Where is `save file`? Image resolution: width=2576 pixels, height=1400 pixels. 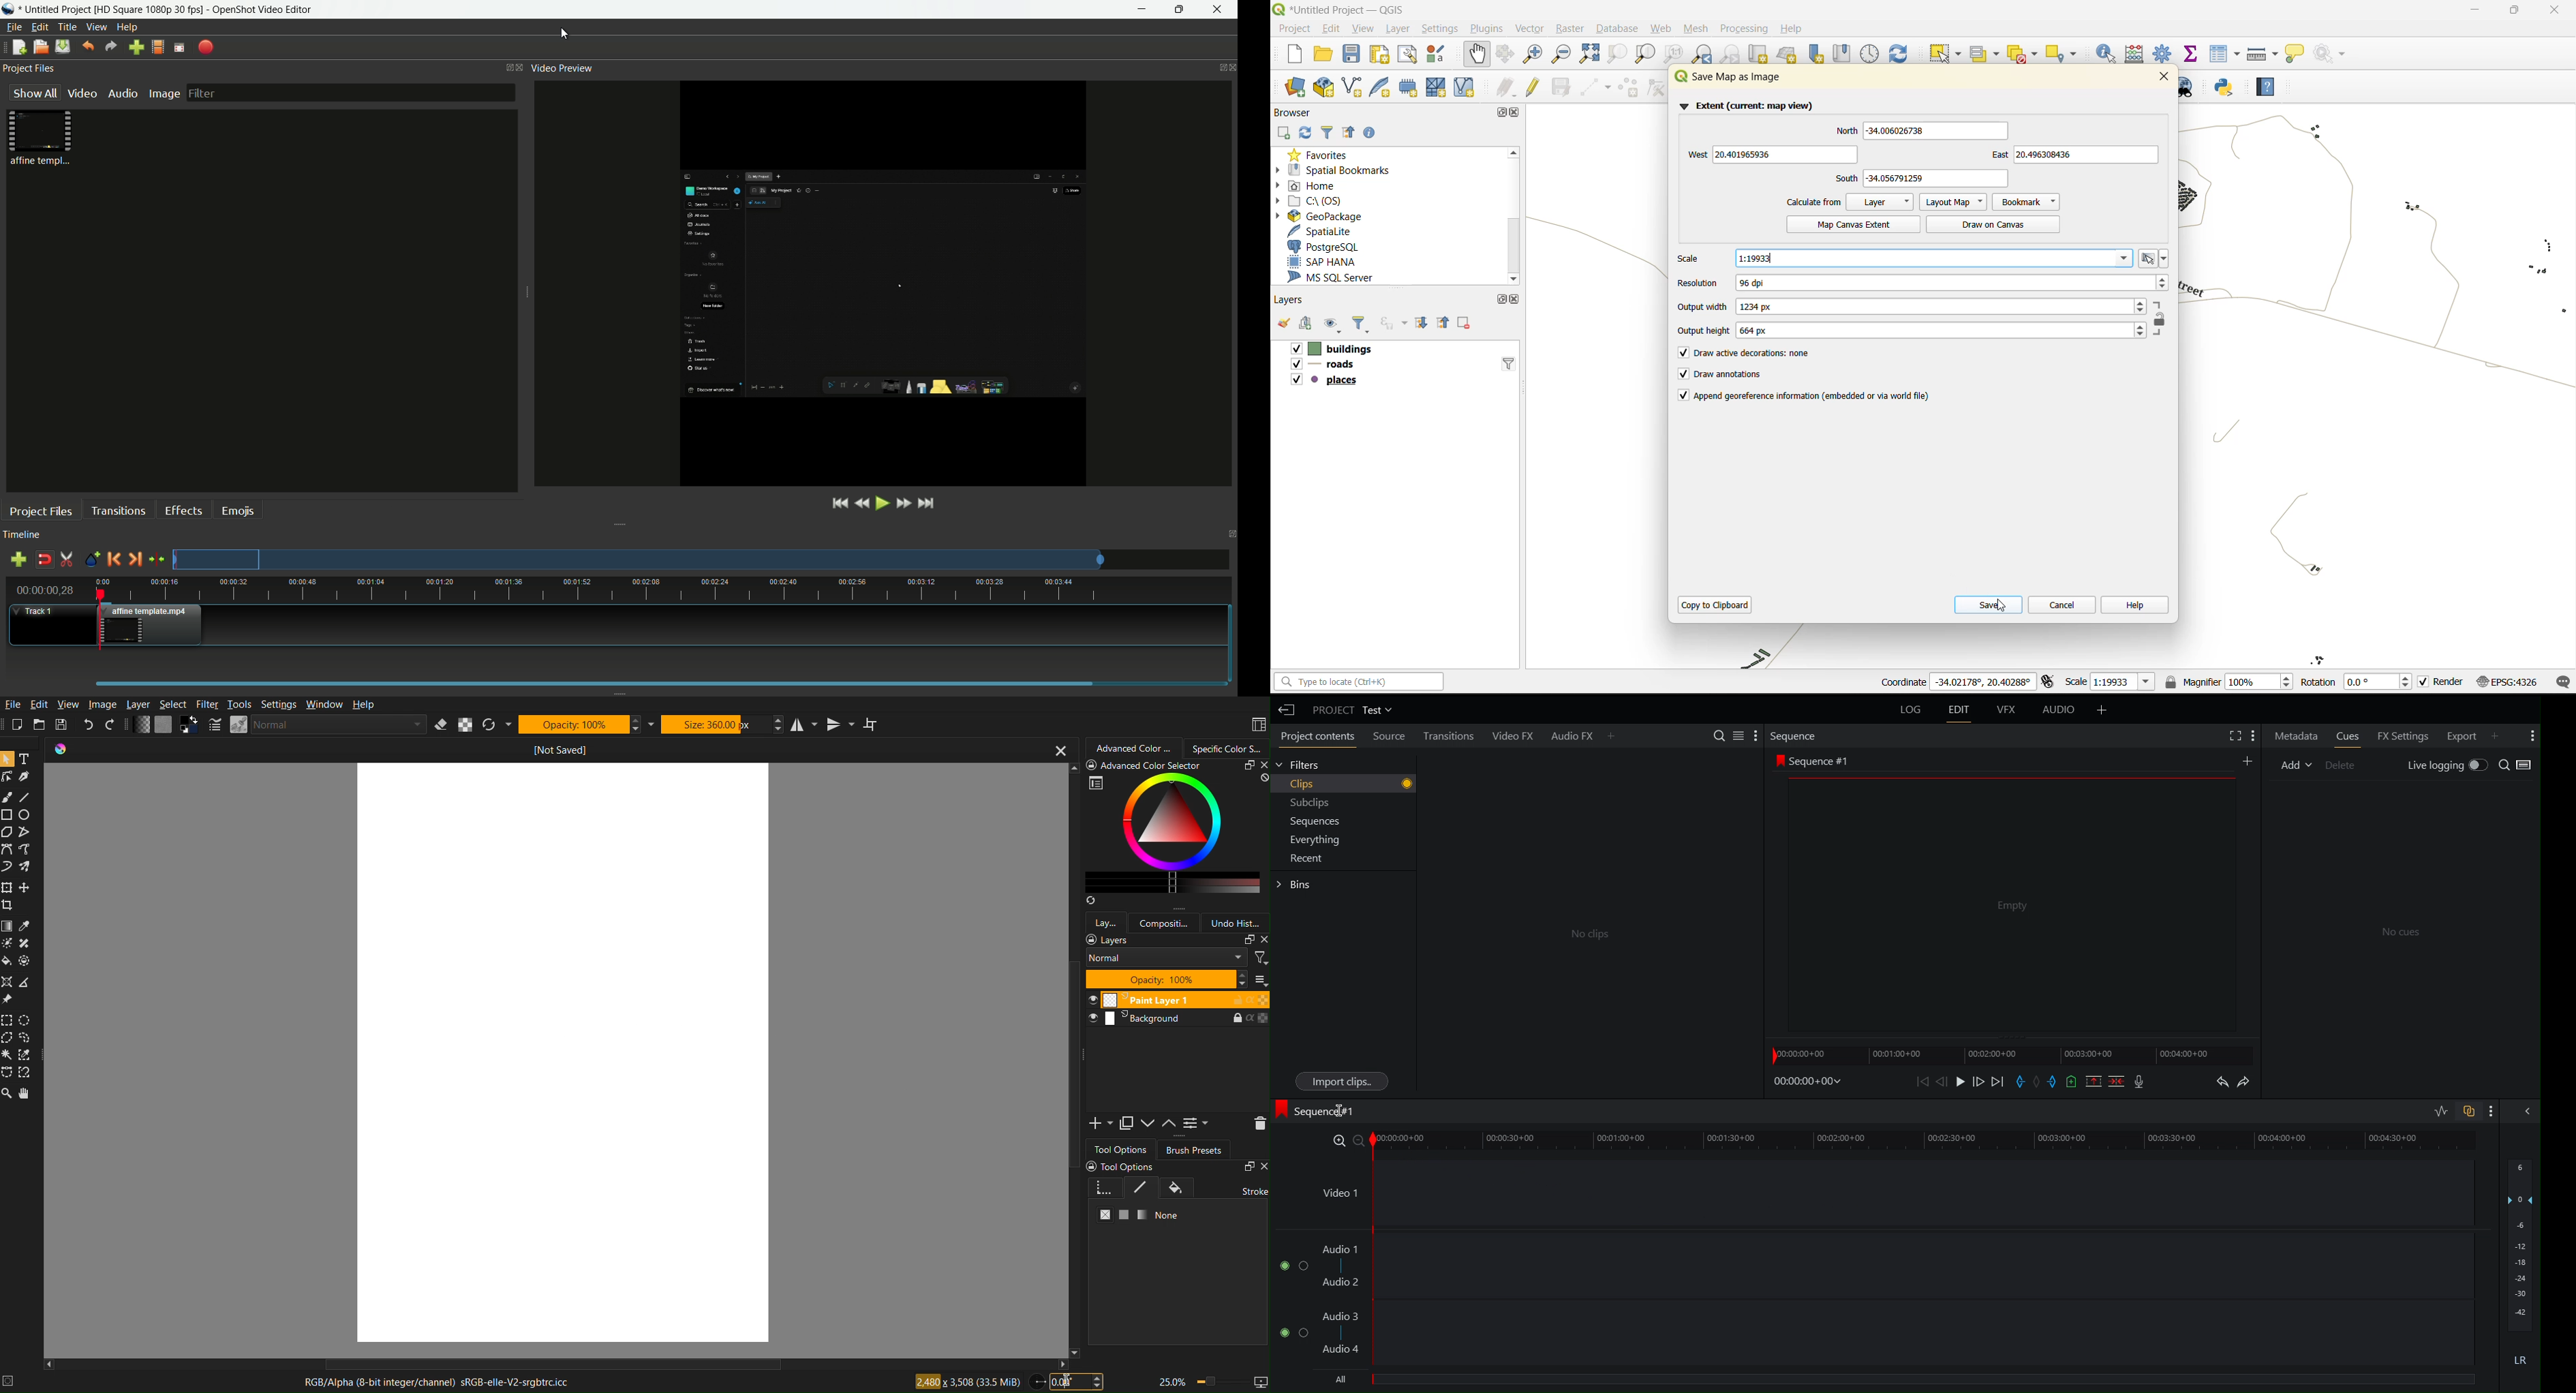
save file is located at coordinates (62, 47).